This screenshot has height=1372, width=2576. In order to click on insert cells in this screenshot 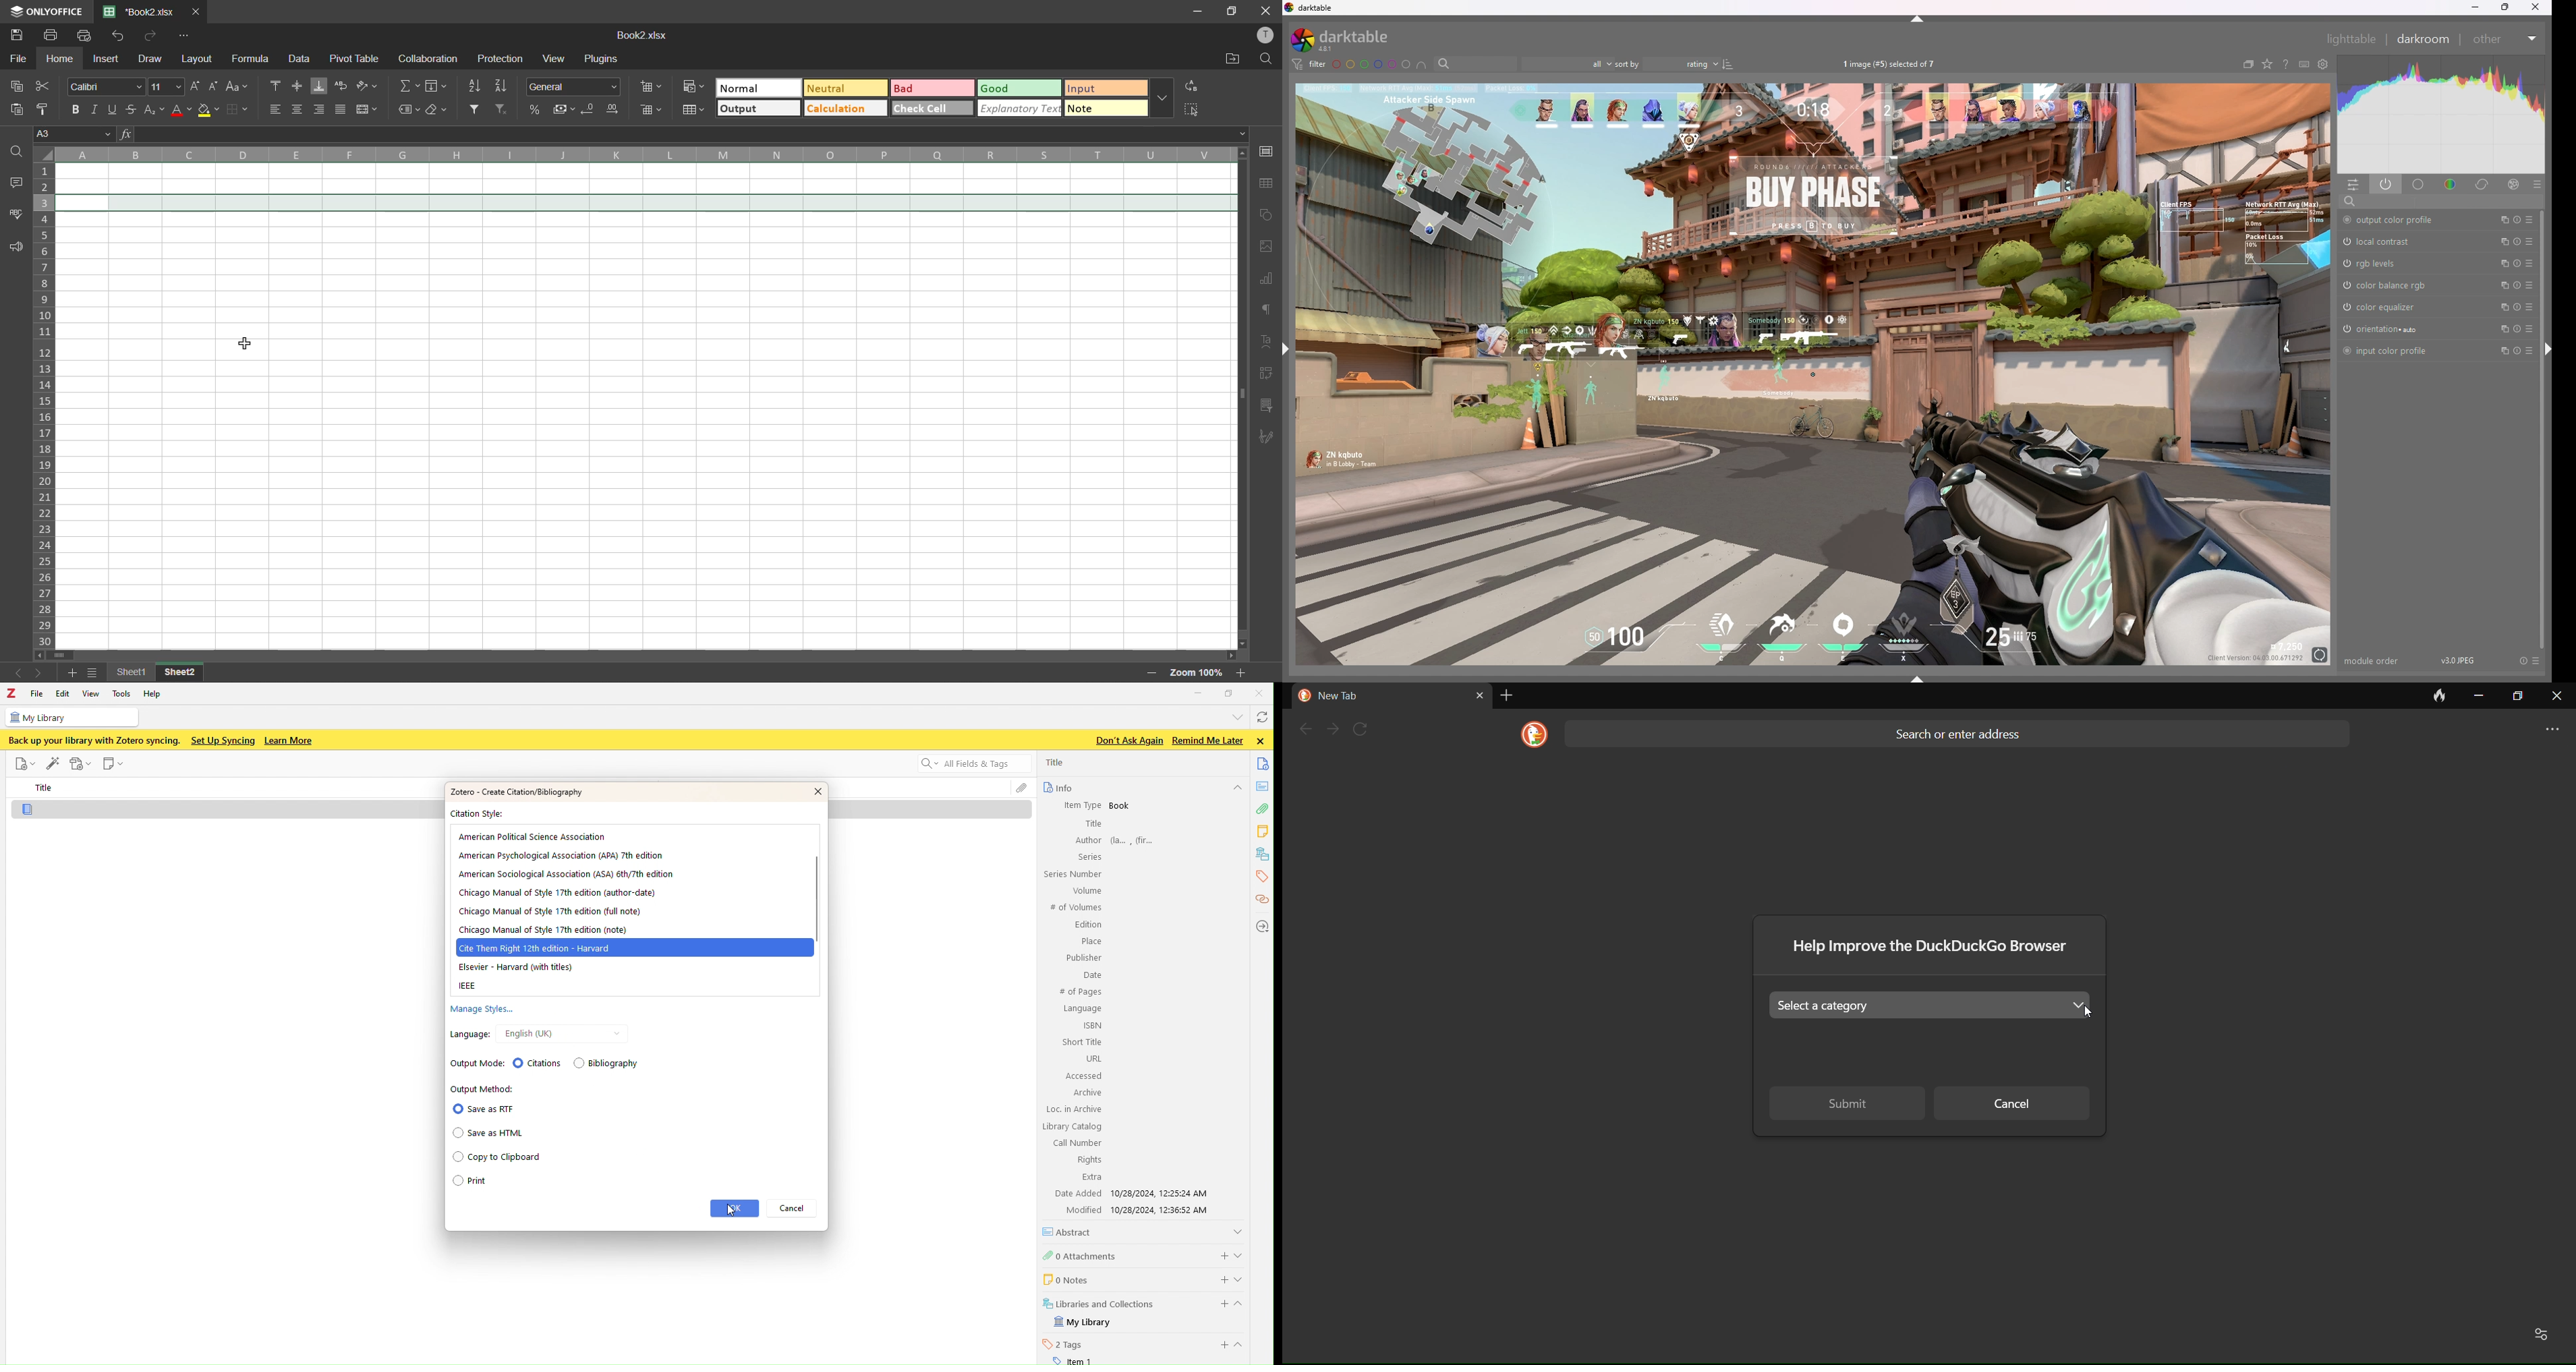, I will do `click(652, 86)`.